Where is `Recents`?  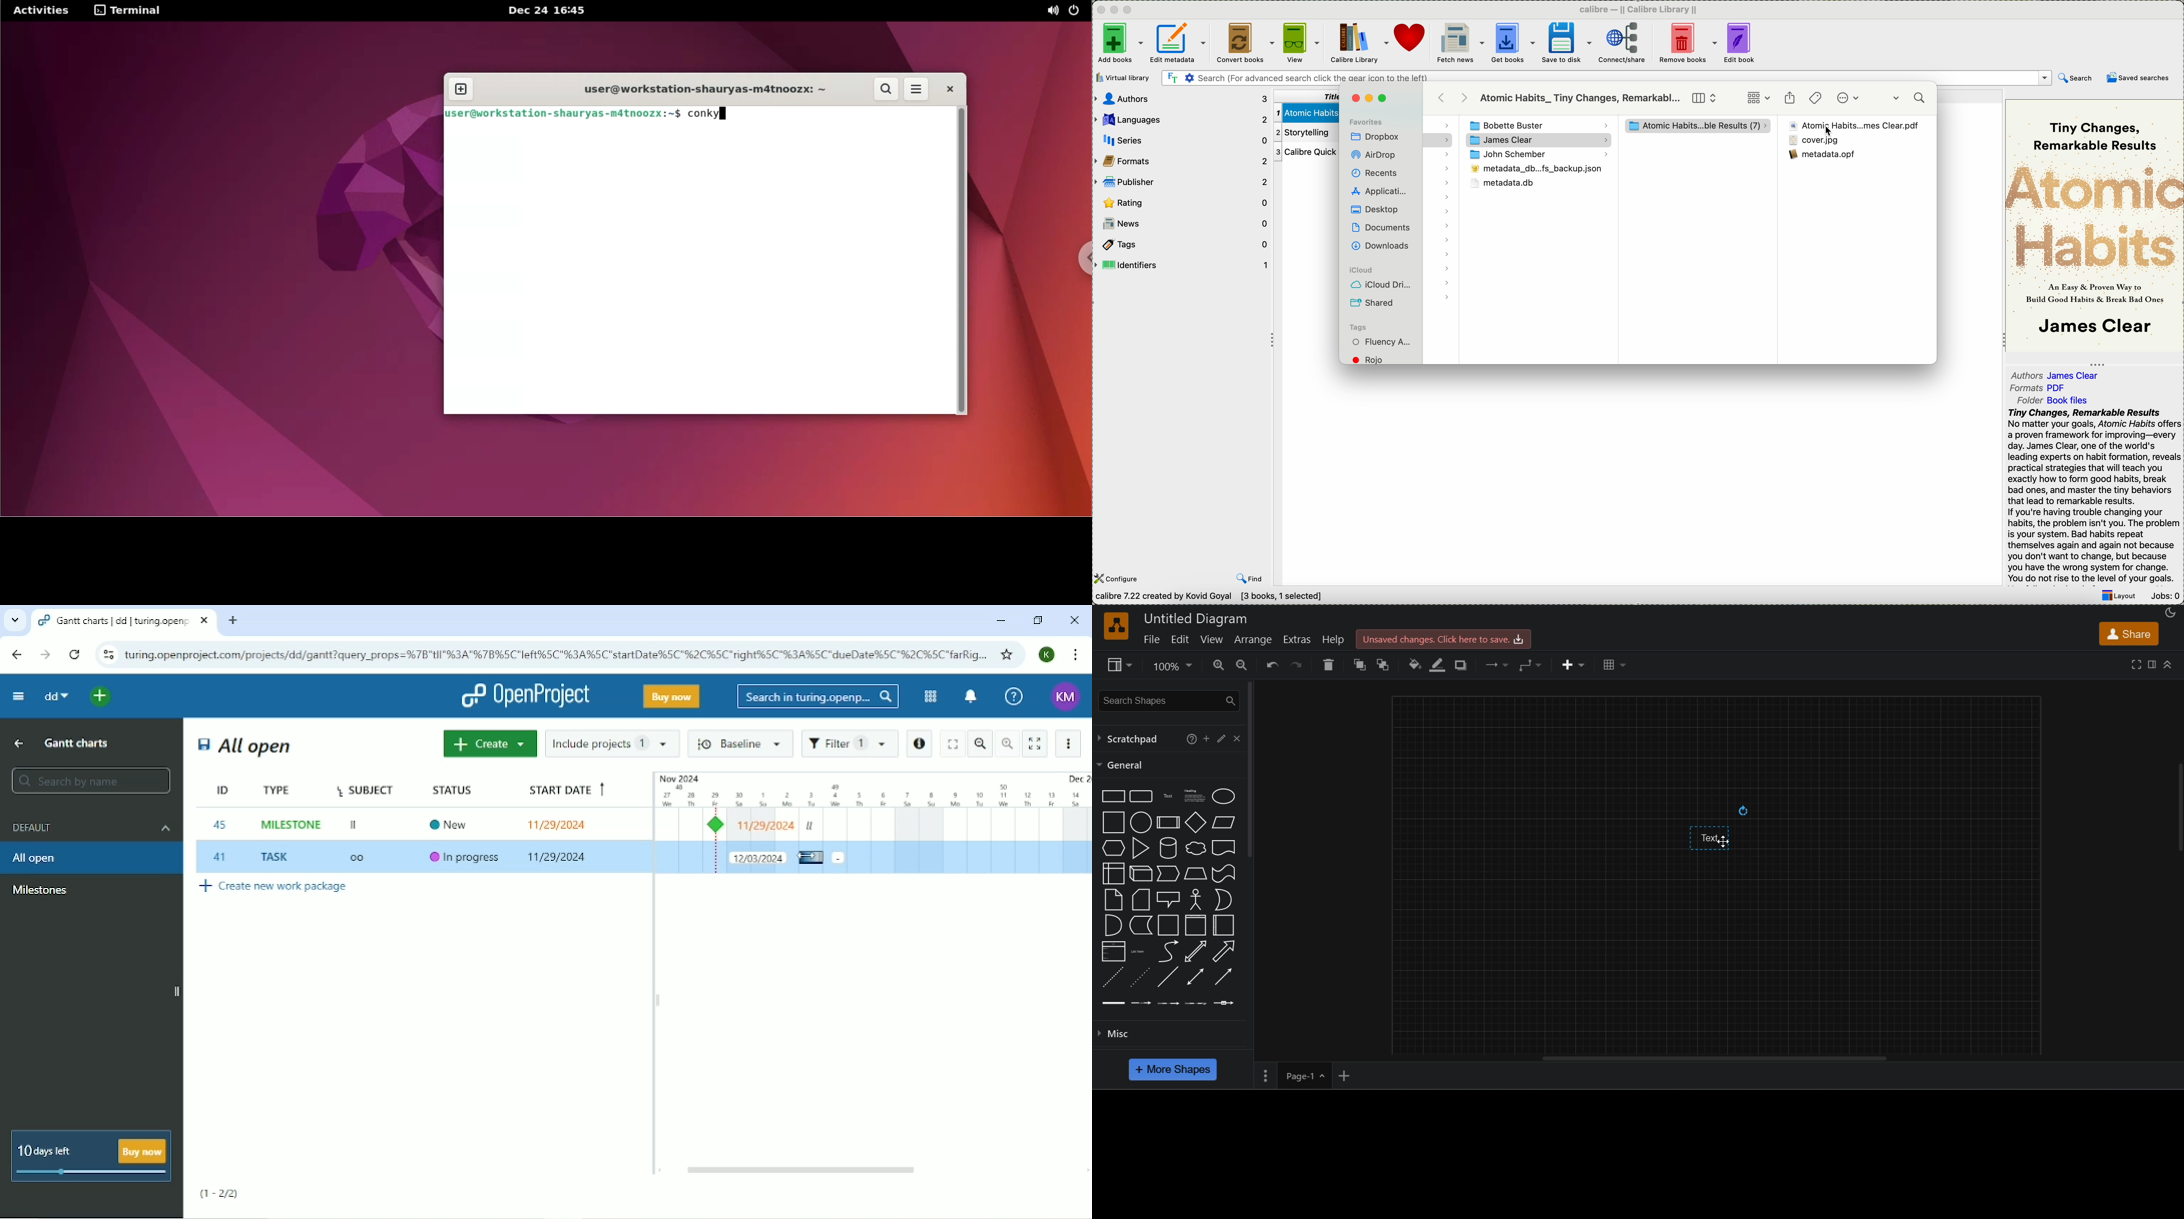
Recents is located at coordinates (1374, 173).